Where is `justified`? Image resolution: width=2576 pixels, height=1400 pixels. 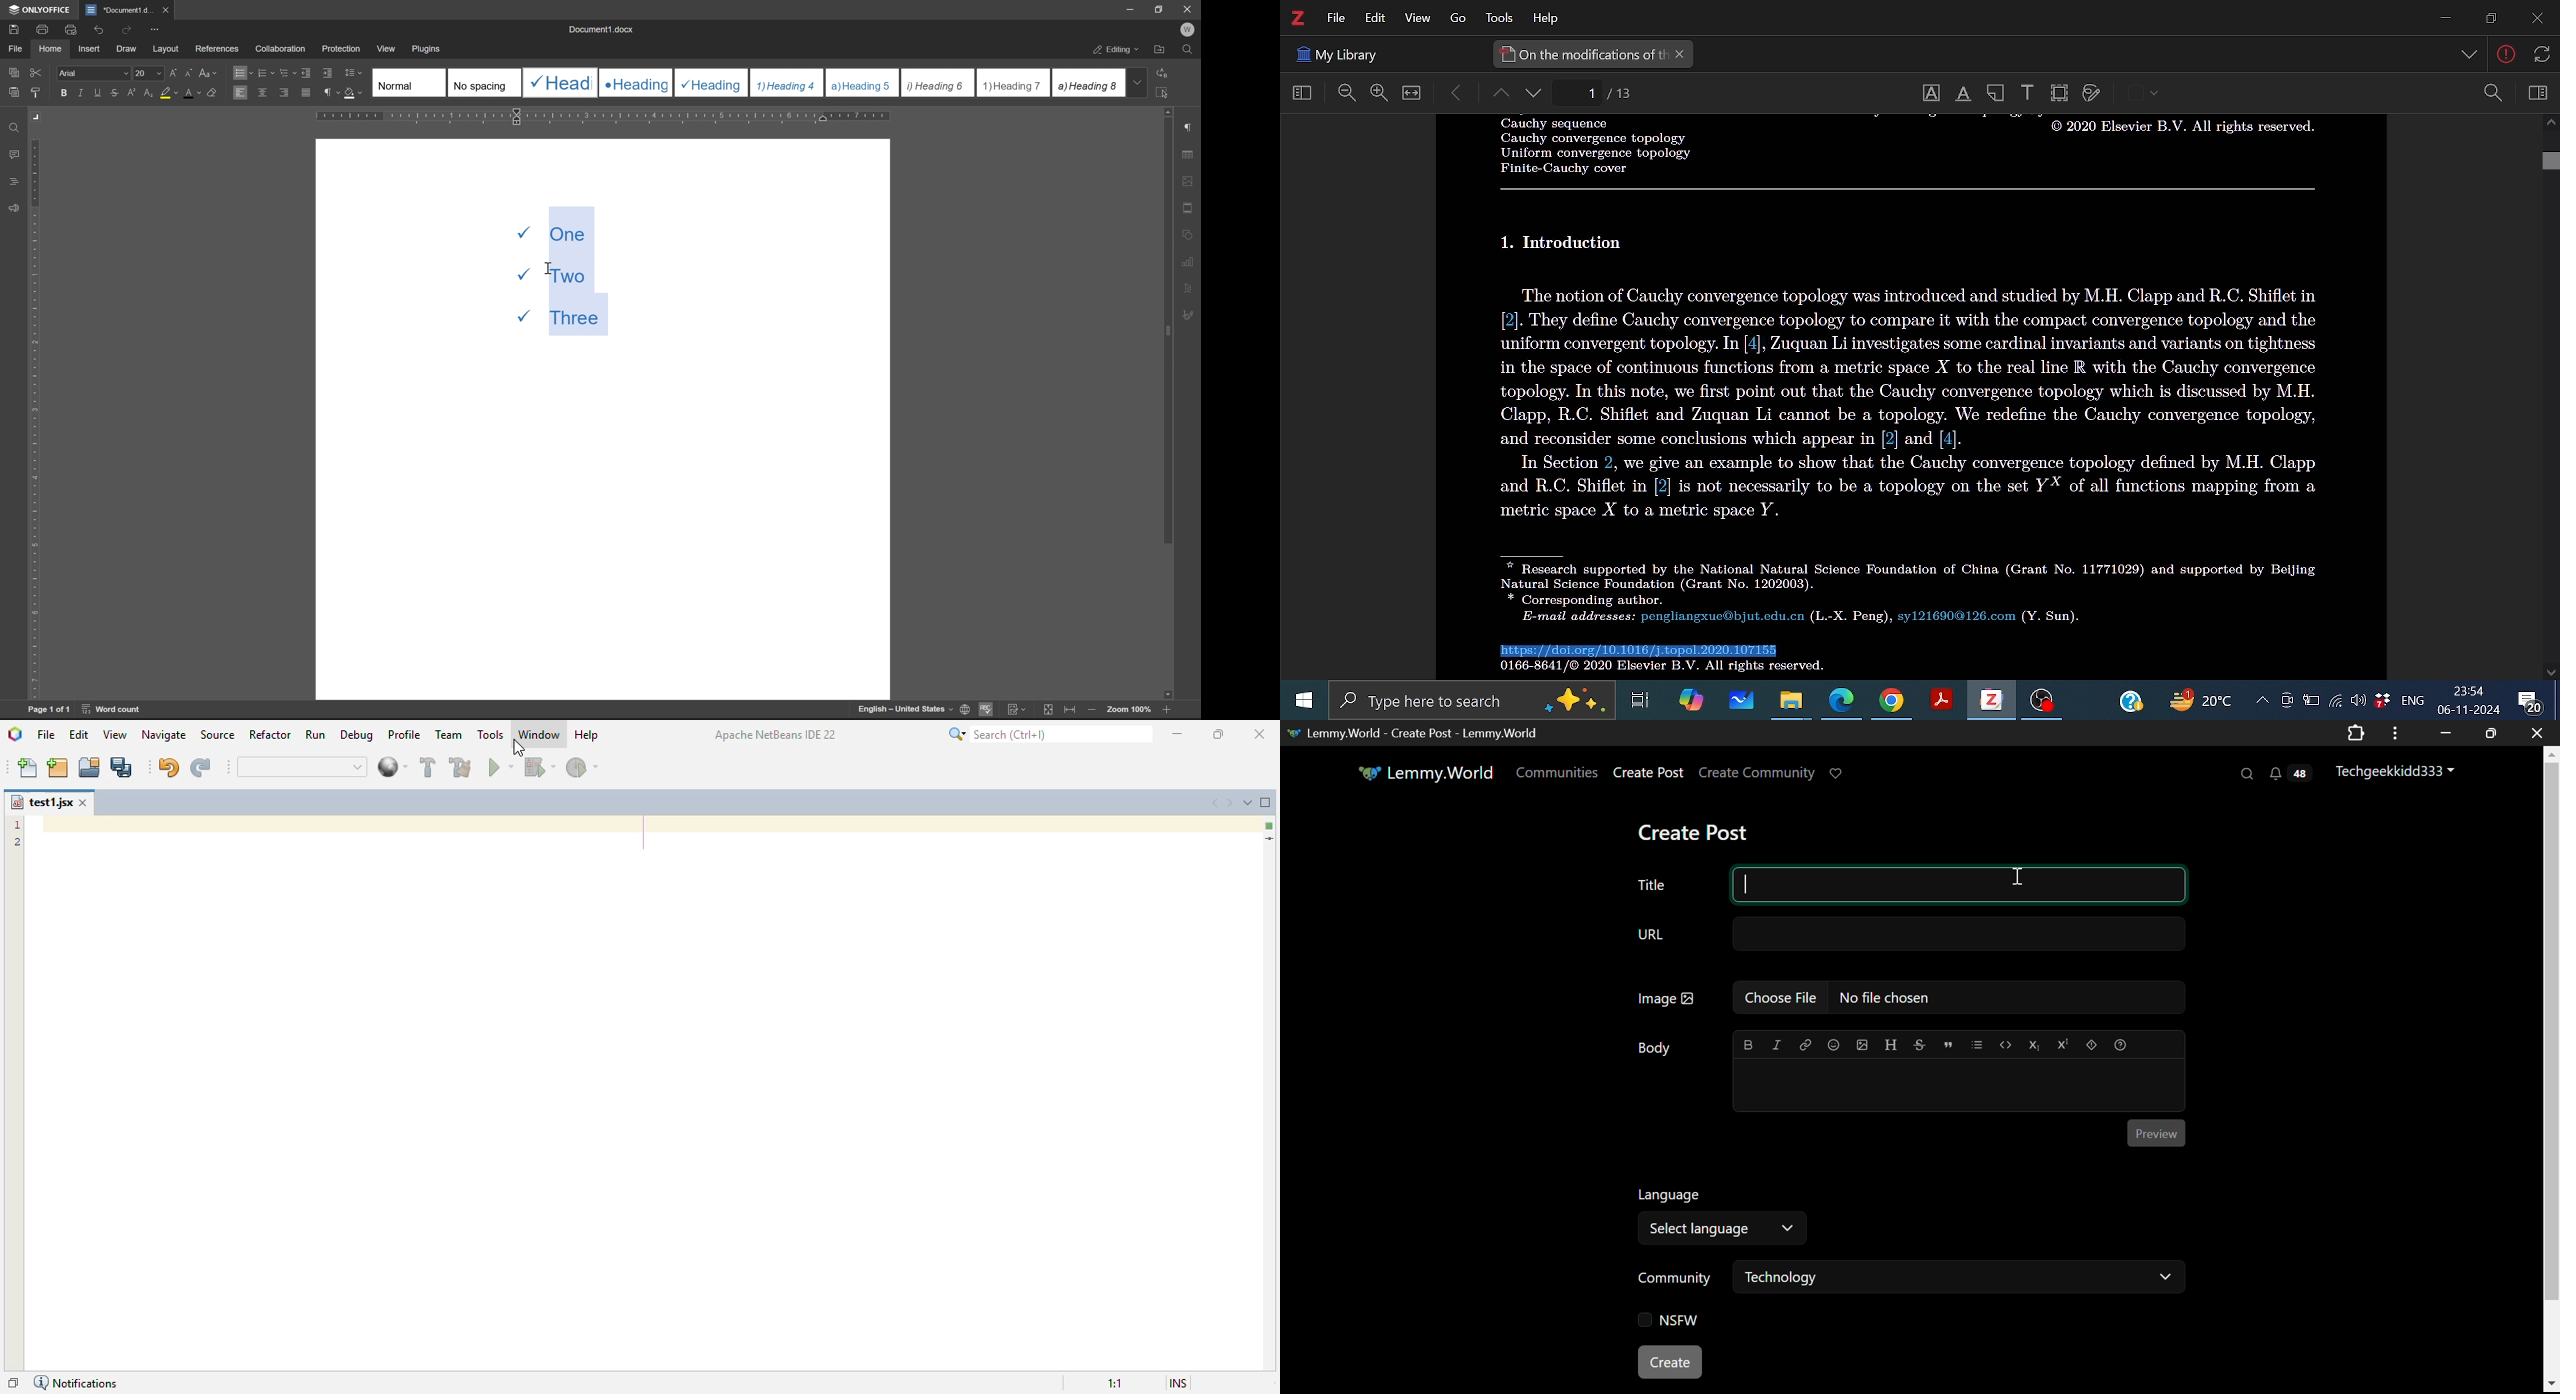 justified is located at coordinates (307, 92).